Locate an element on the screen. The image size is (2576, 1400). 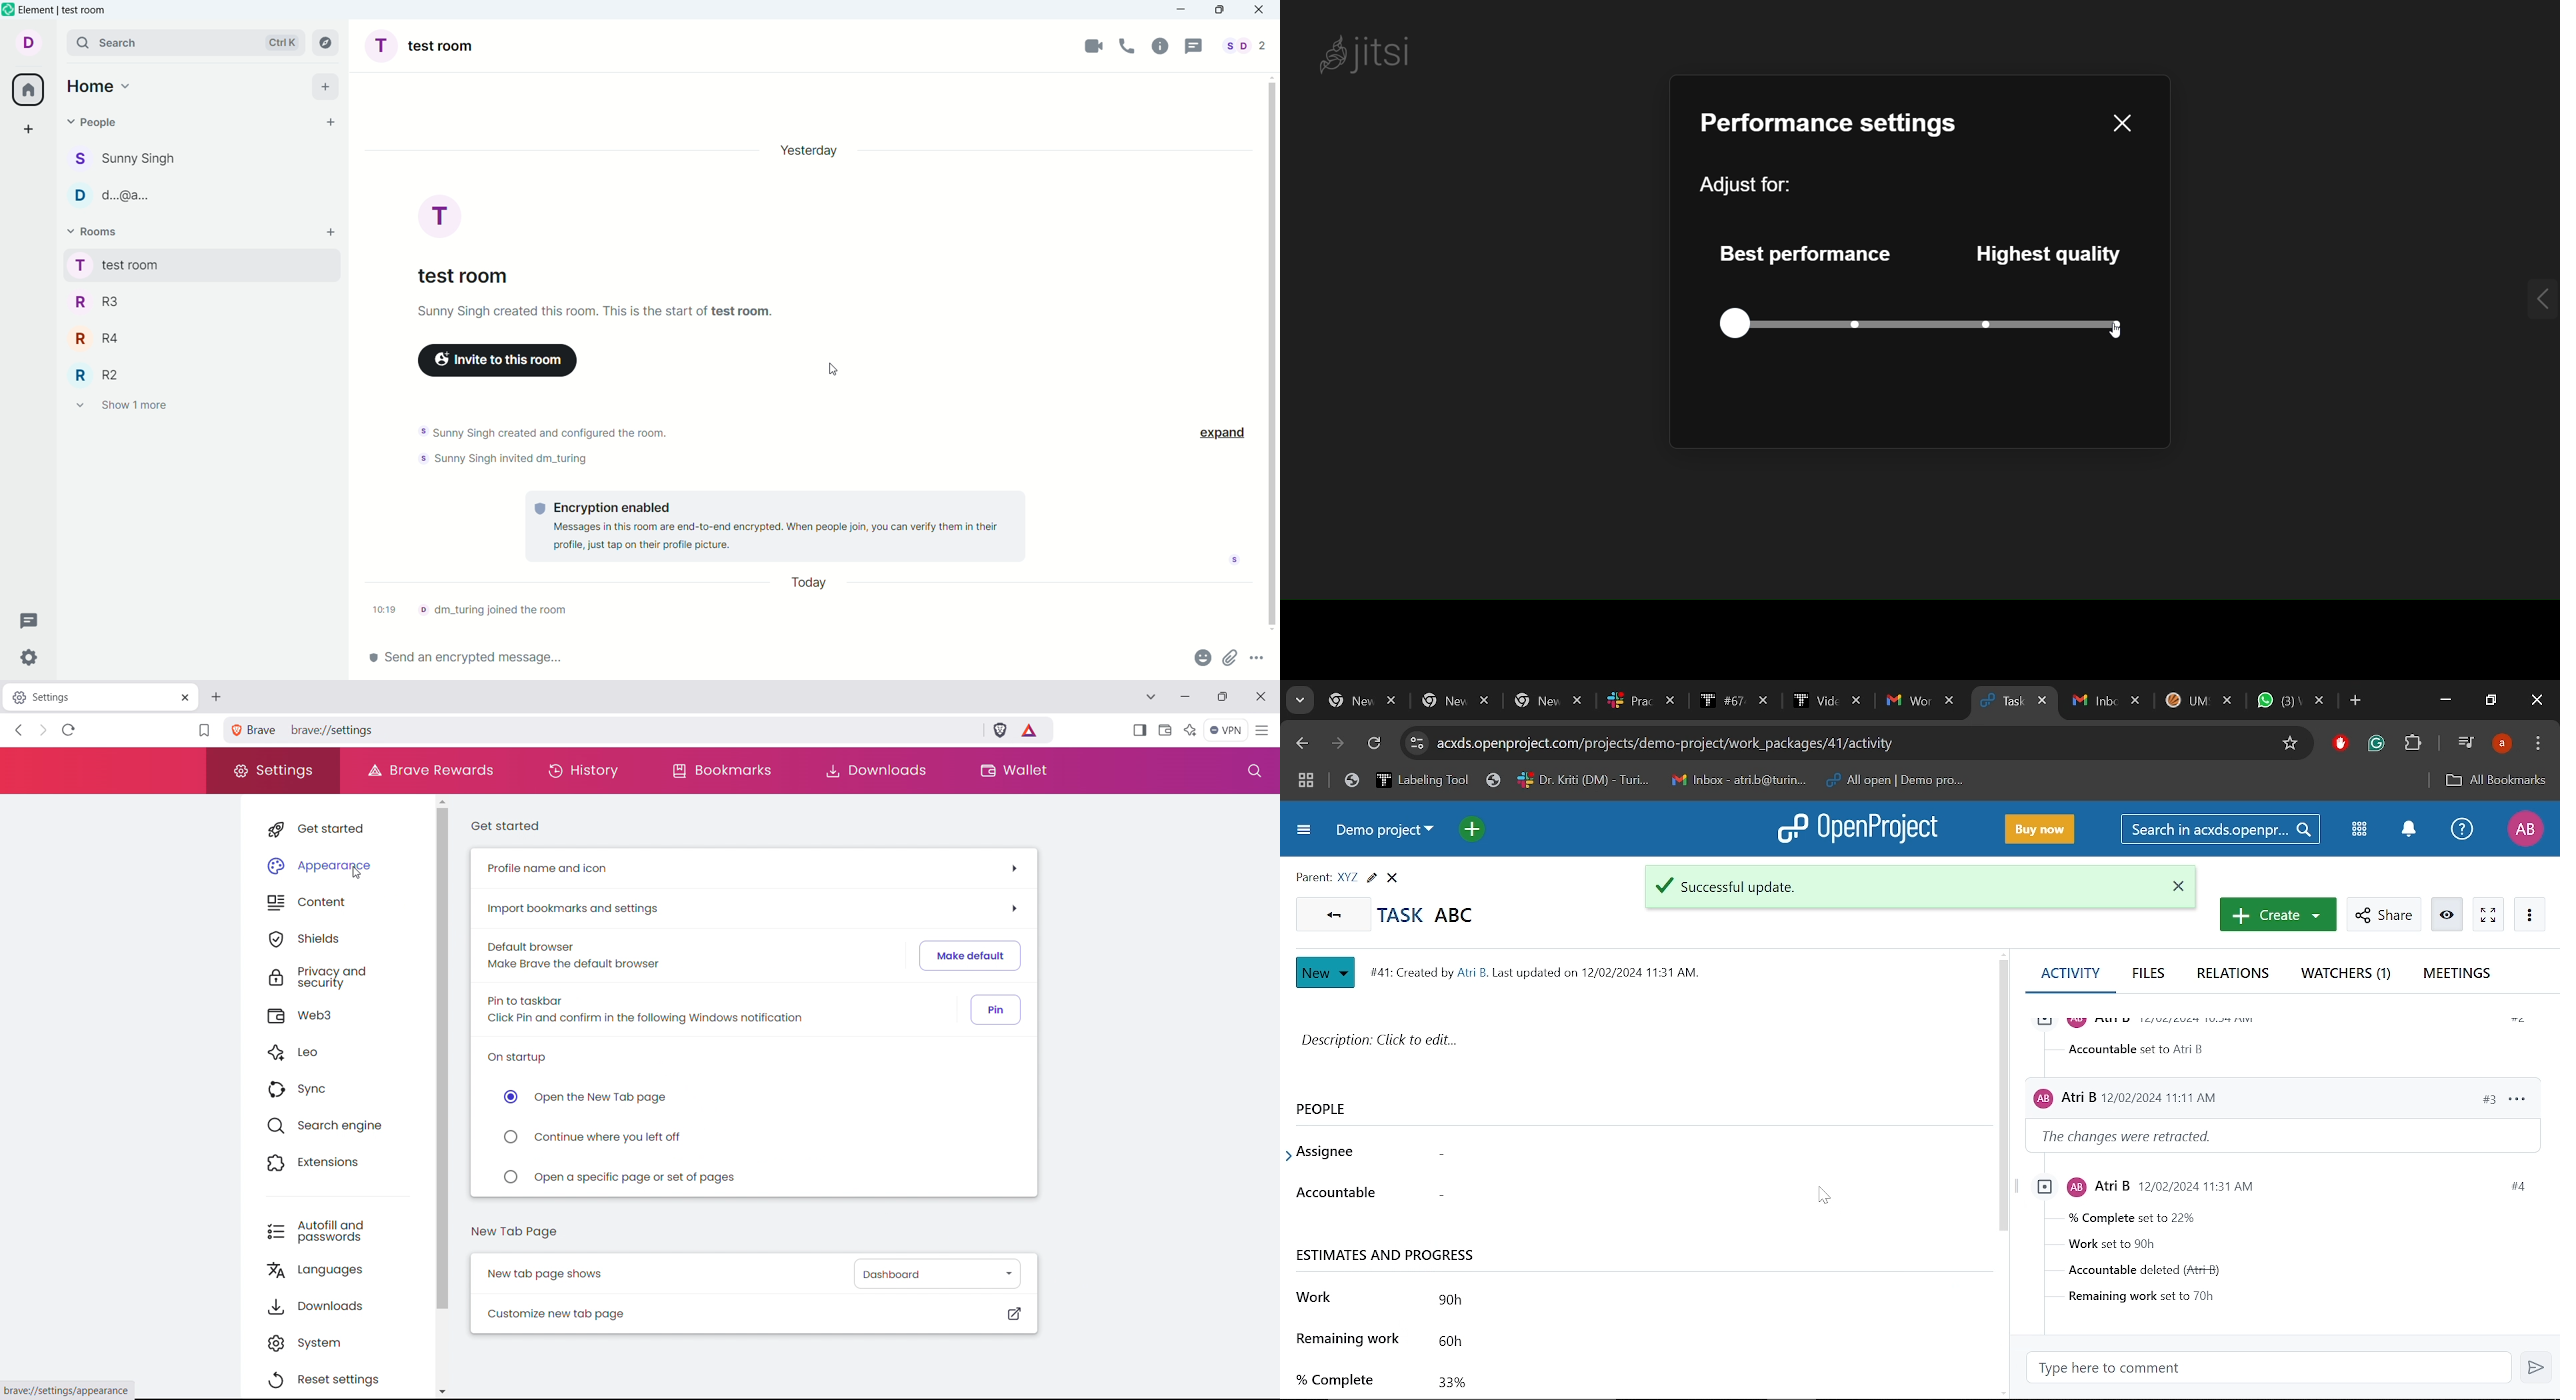
search is located at coordinates (181, 40).